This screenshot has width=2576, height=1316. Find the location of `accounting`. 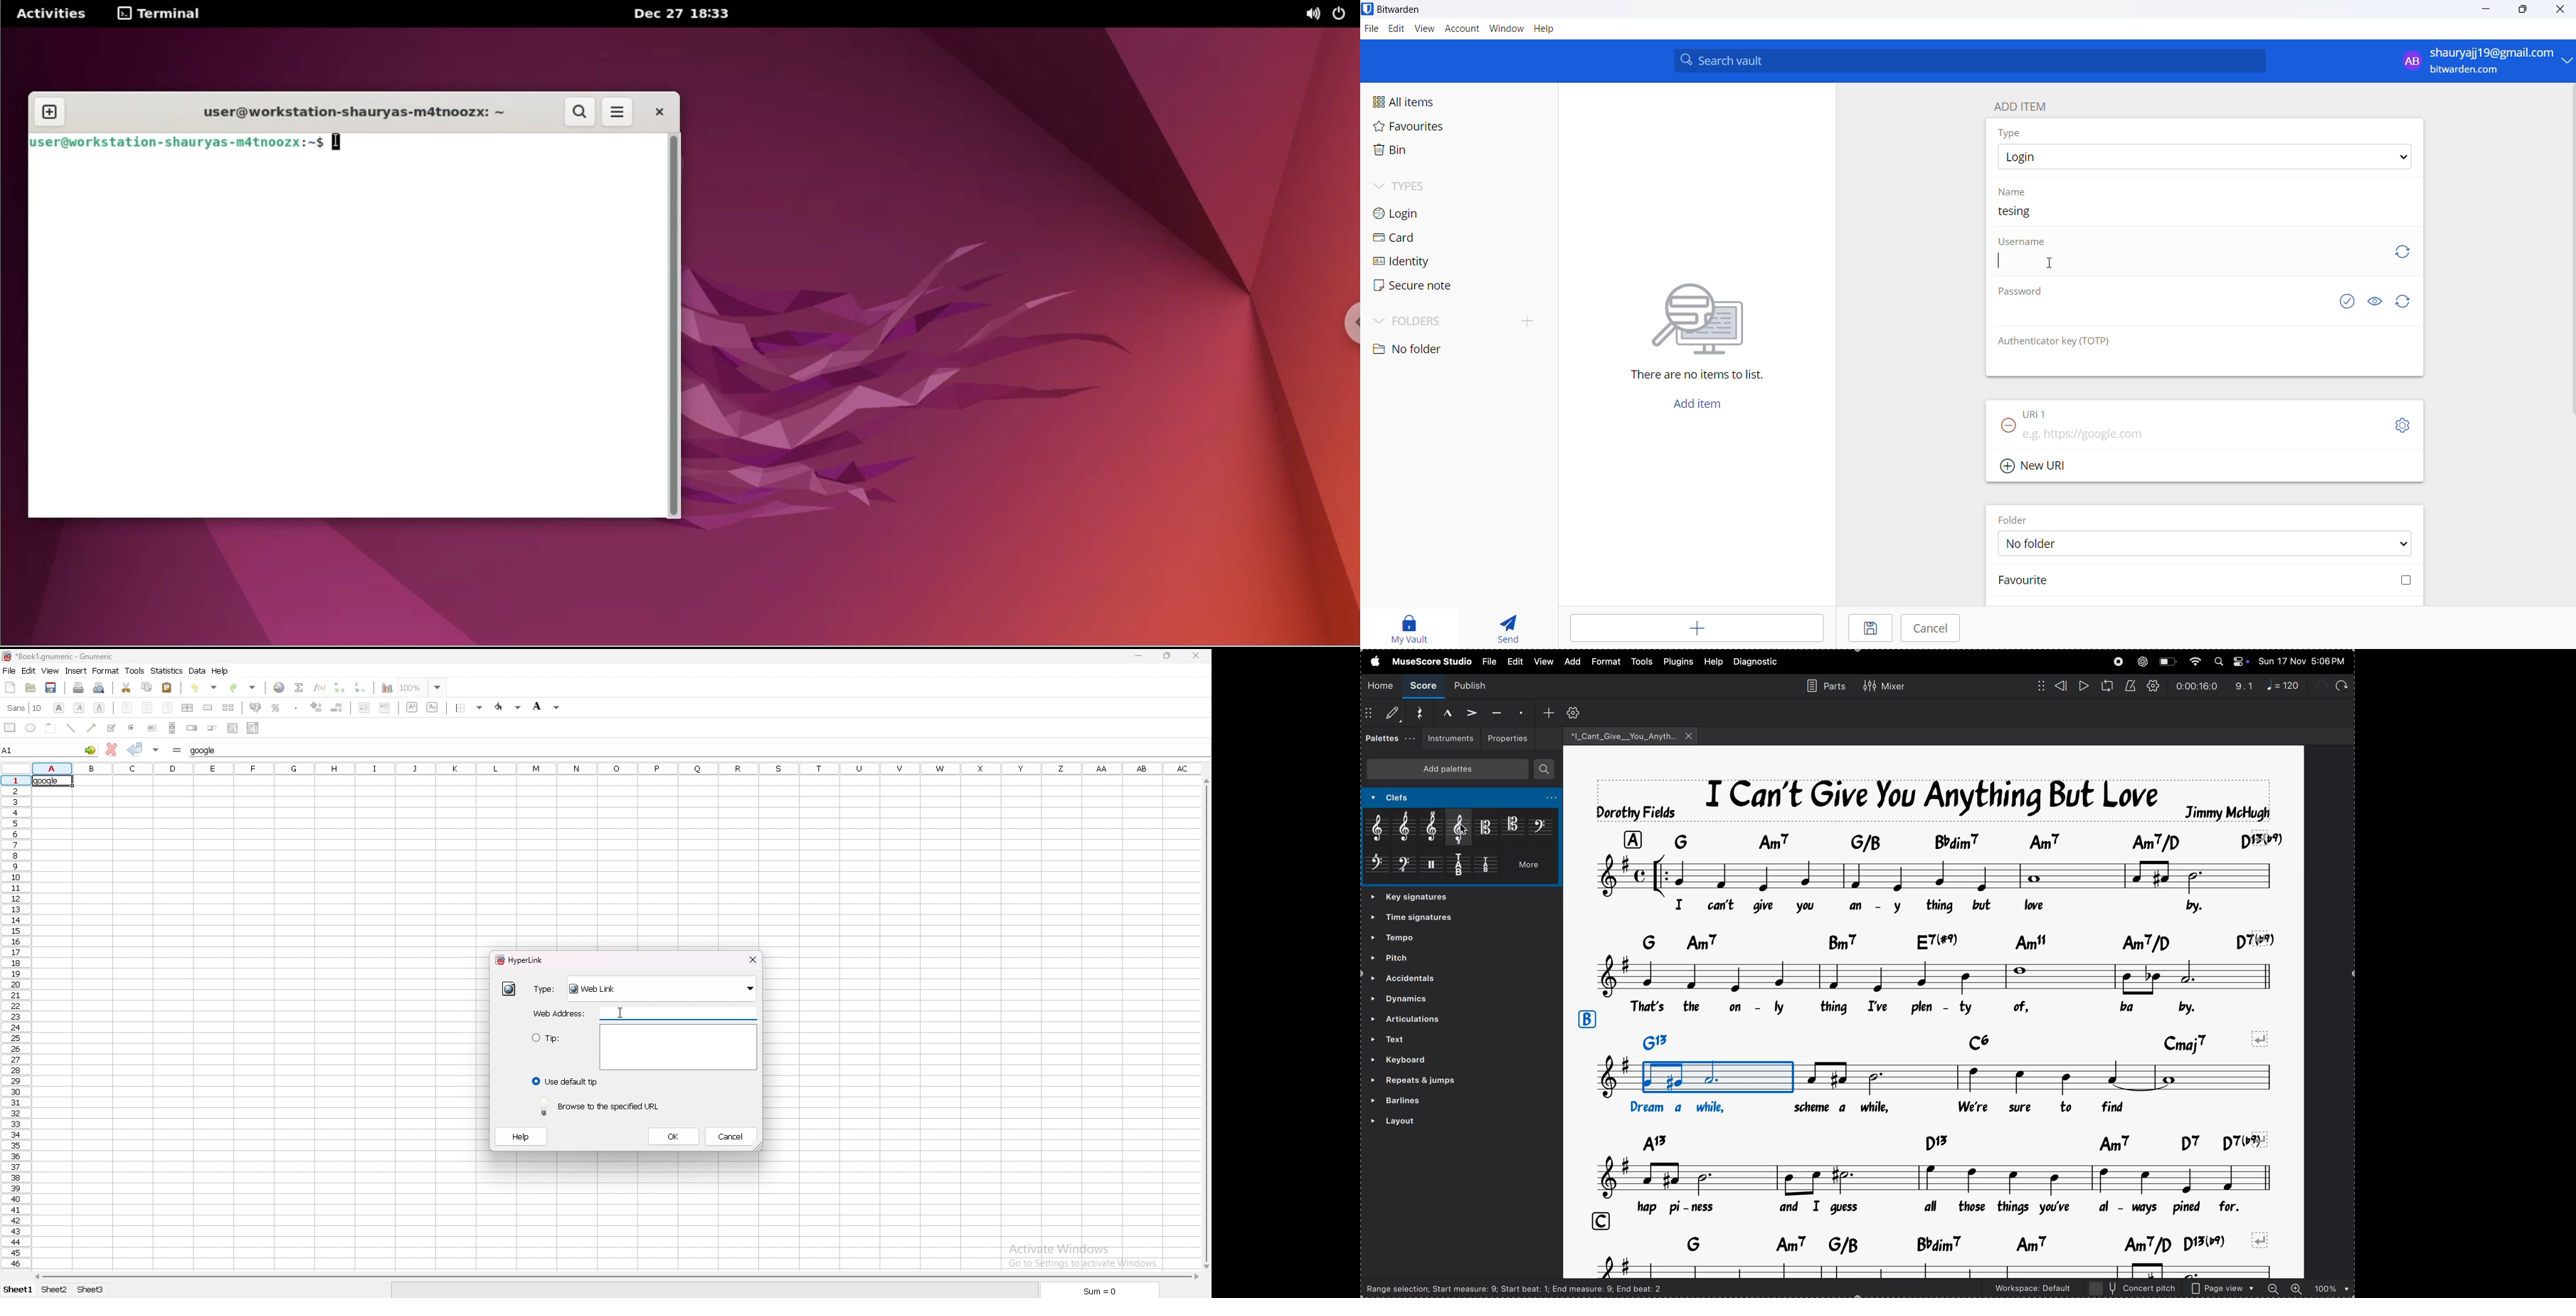

accounting is located at coordinates (256, 706).